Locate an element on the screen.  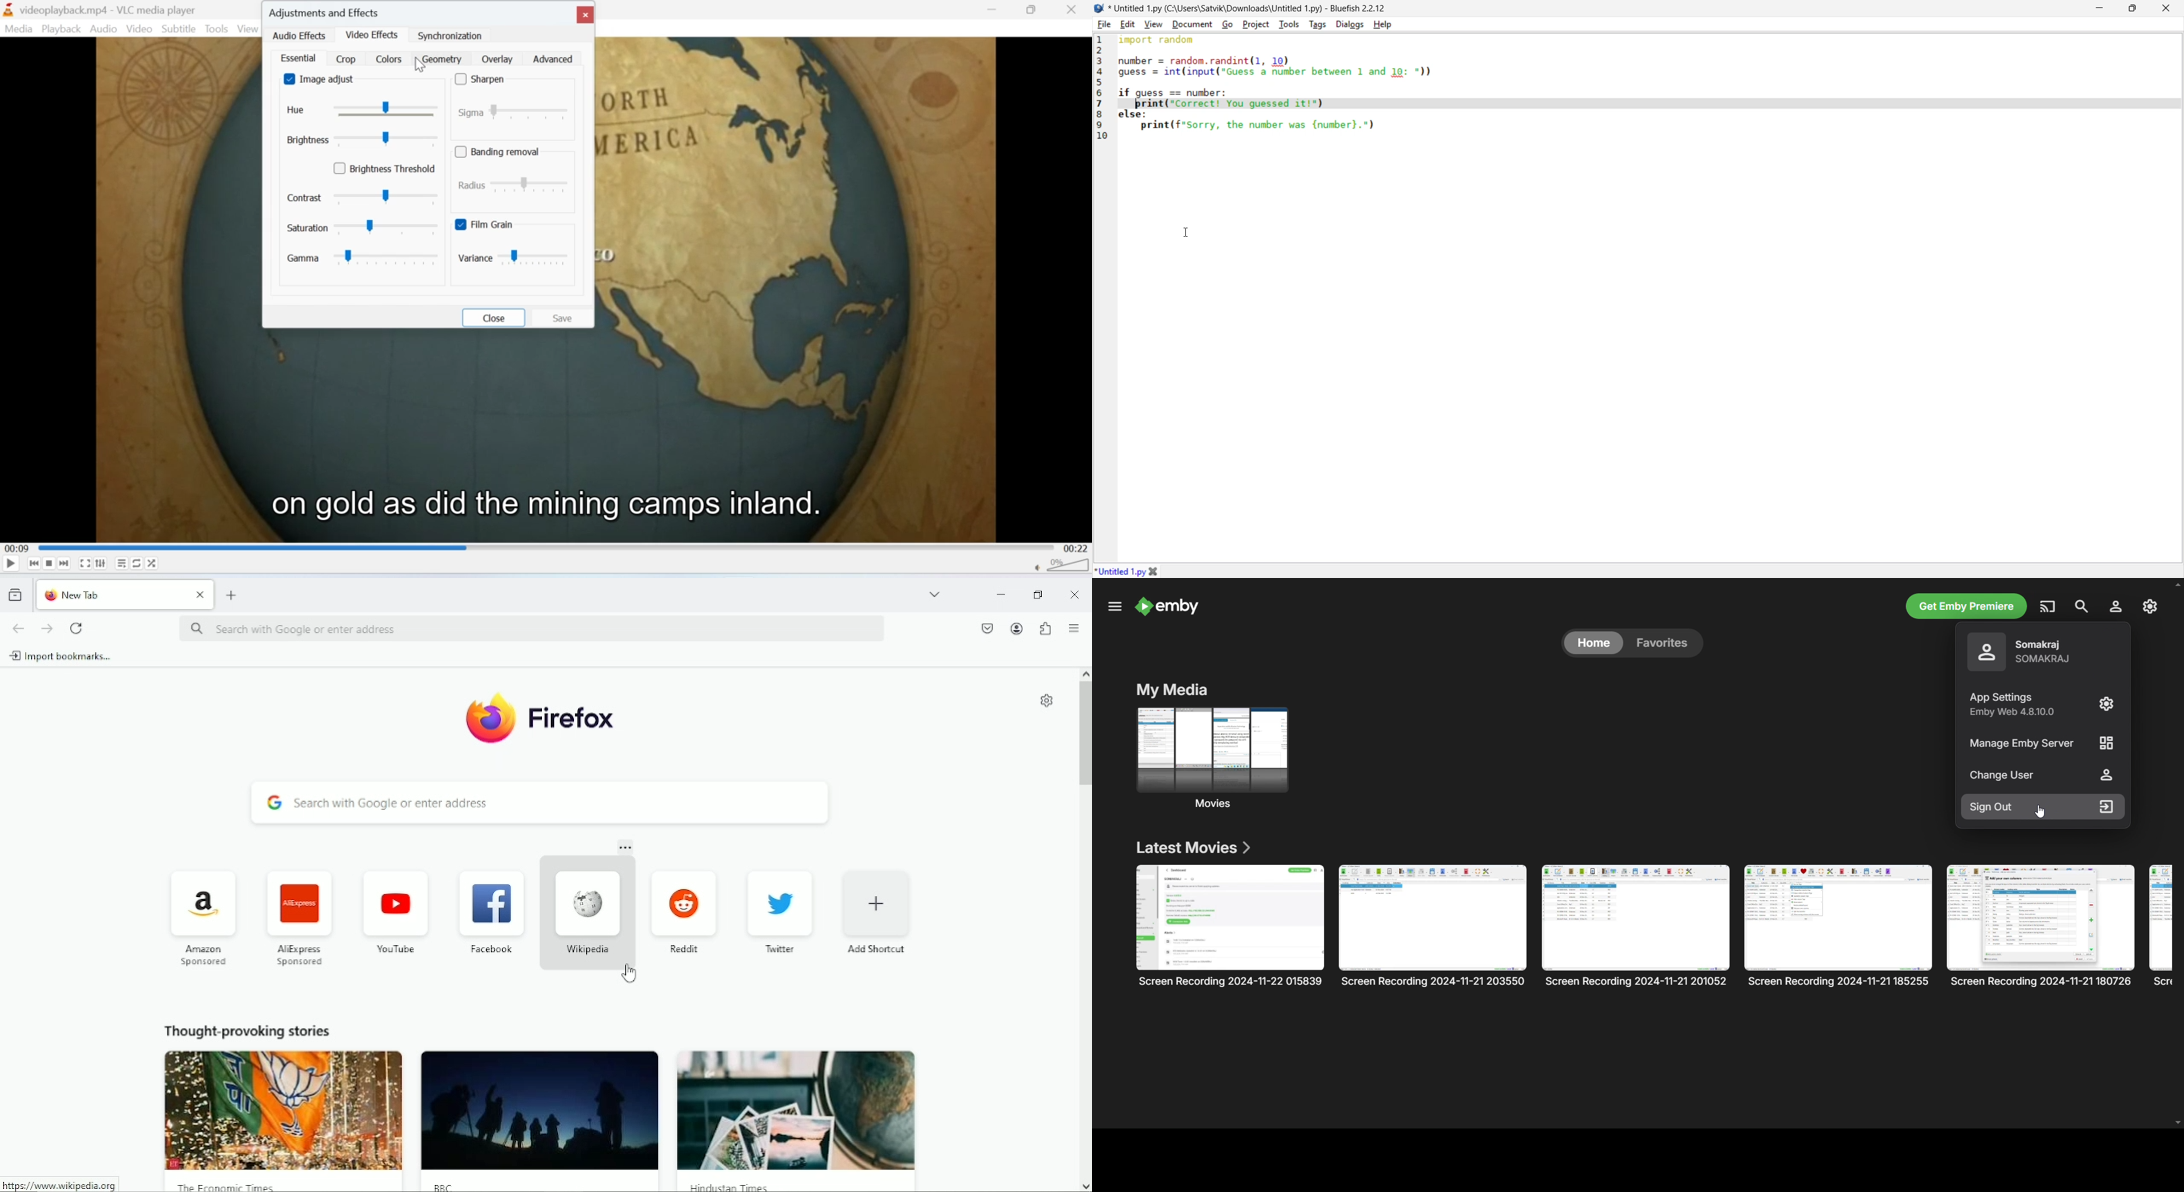
Firefox is located at coordinates (573, 718).